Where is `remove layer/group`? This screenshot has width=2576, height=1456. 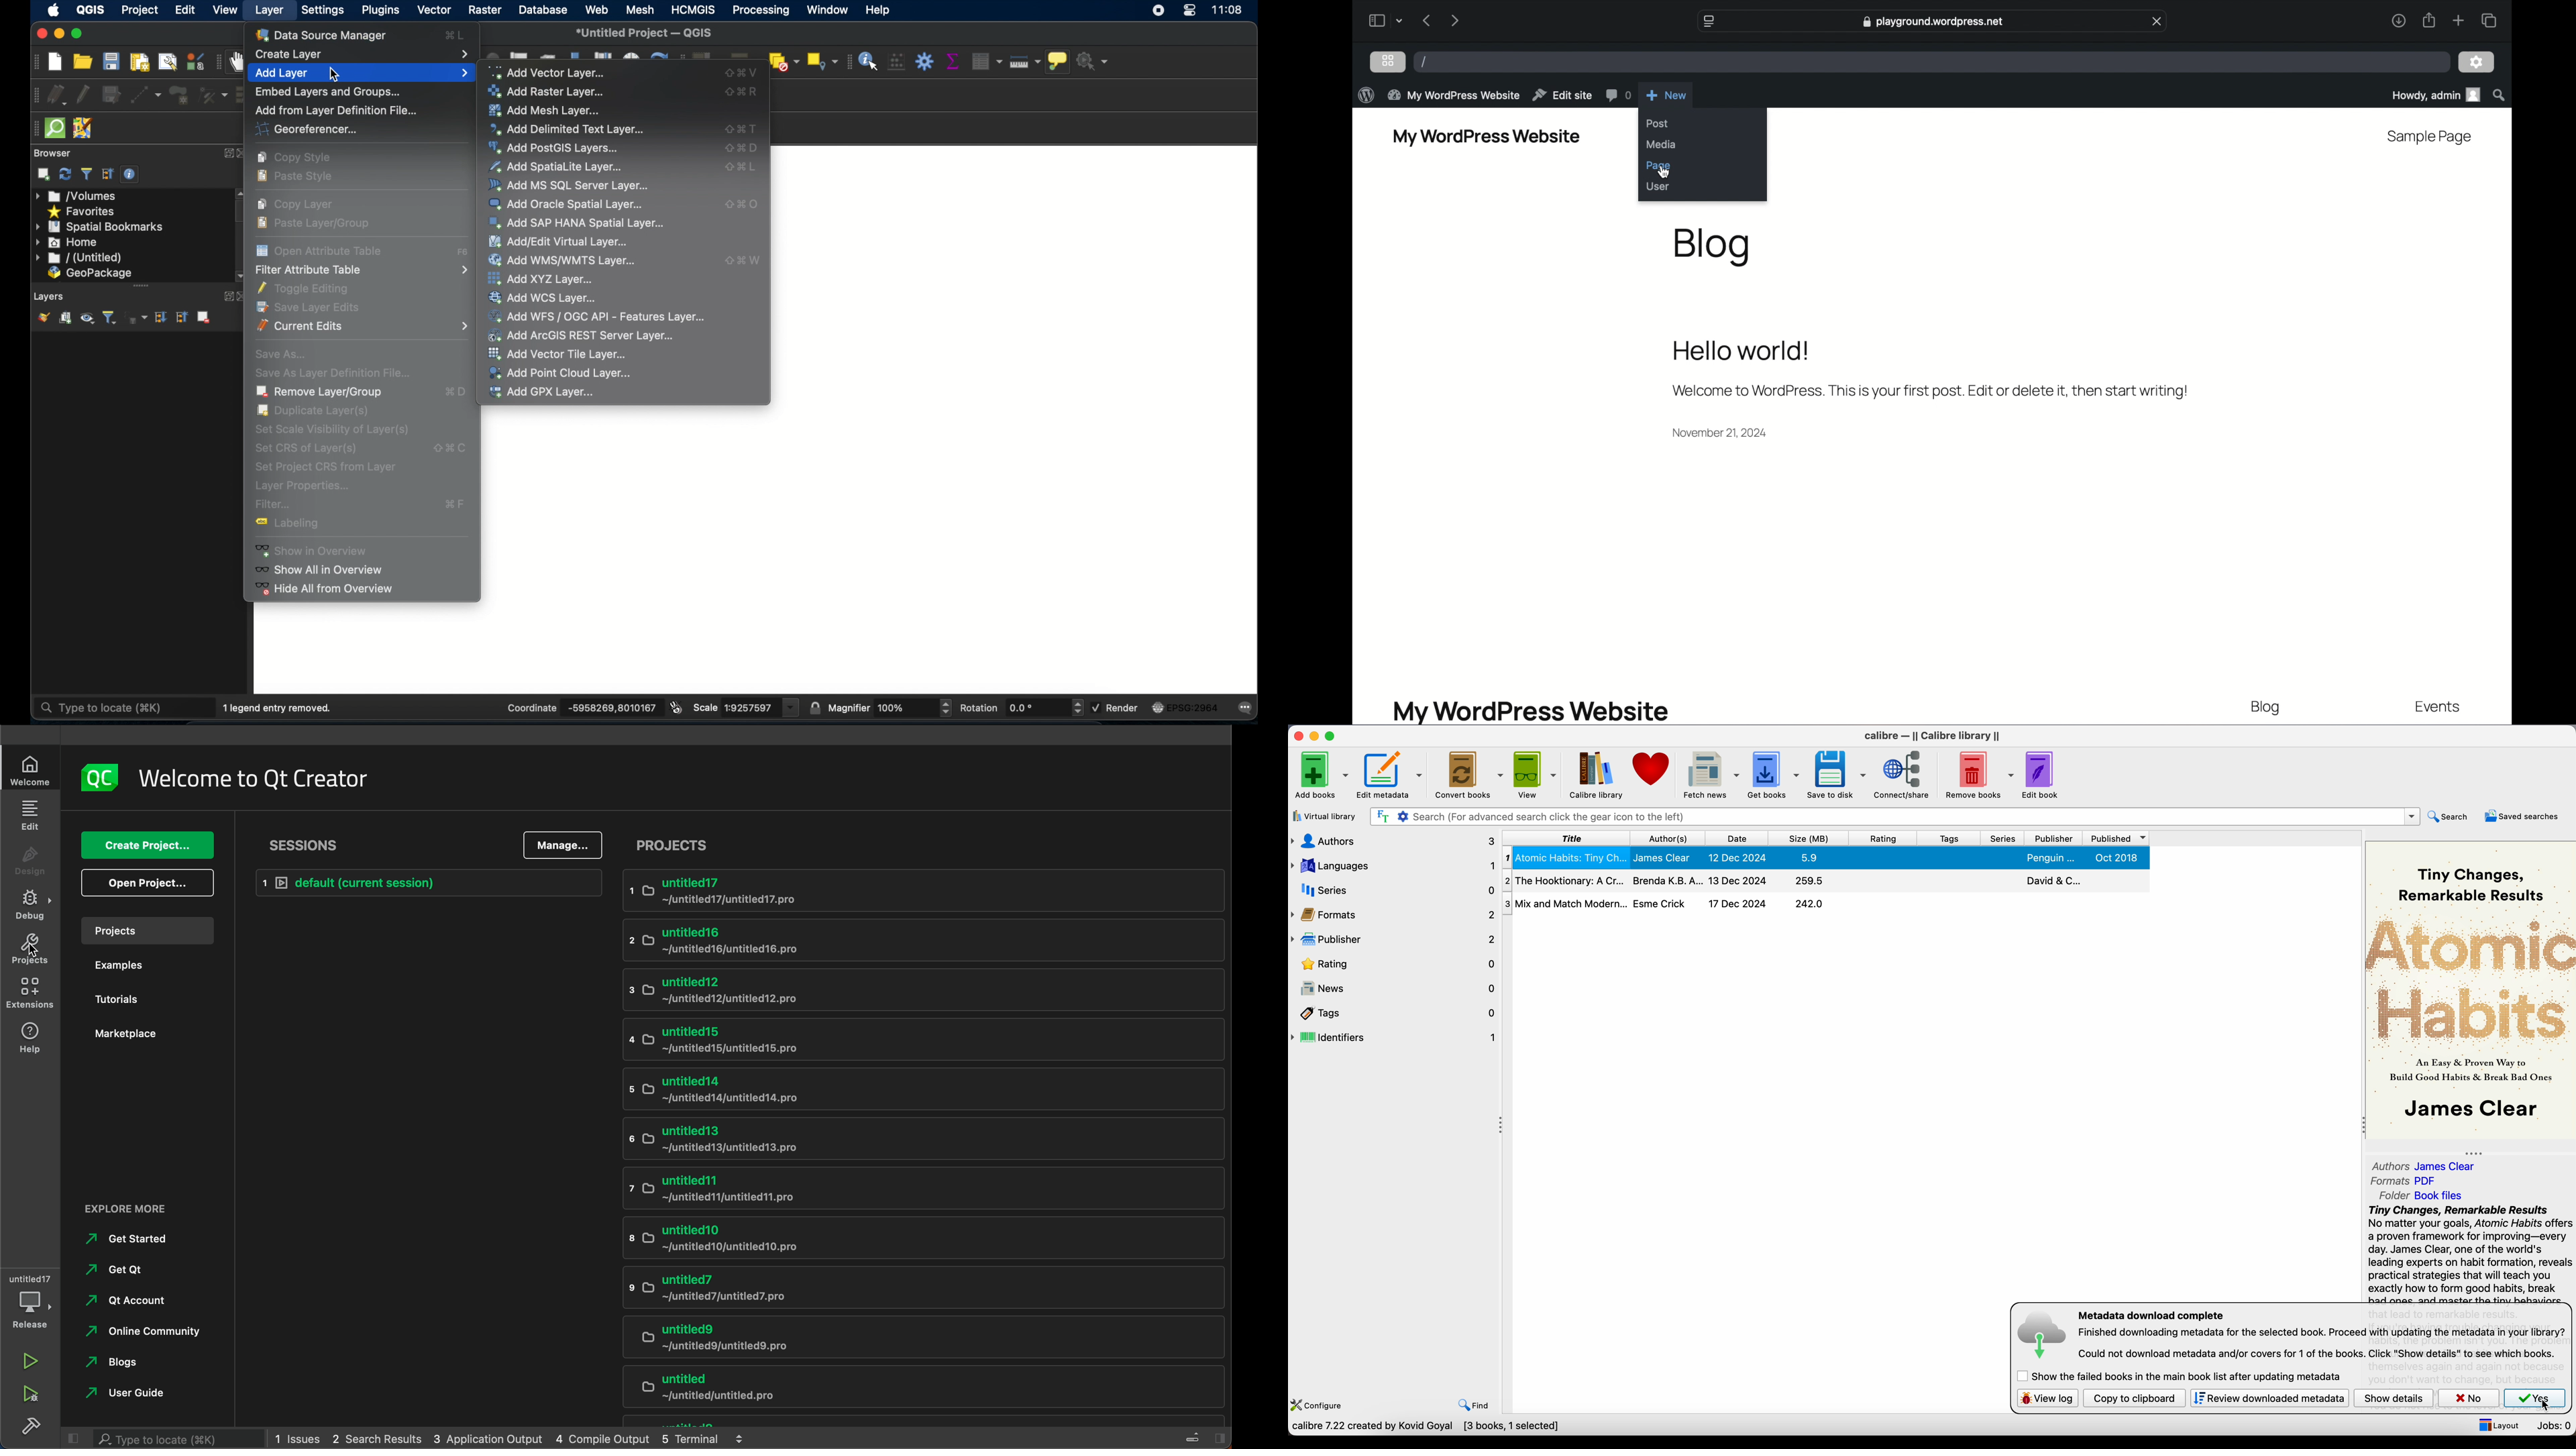 remove layer/group is located at coordinates (207, 317).